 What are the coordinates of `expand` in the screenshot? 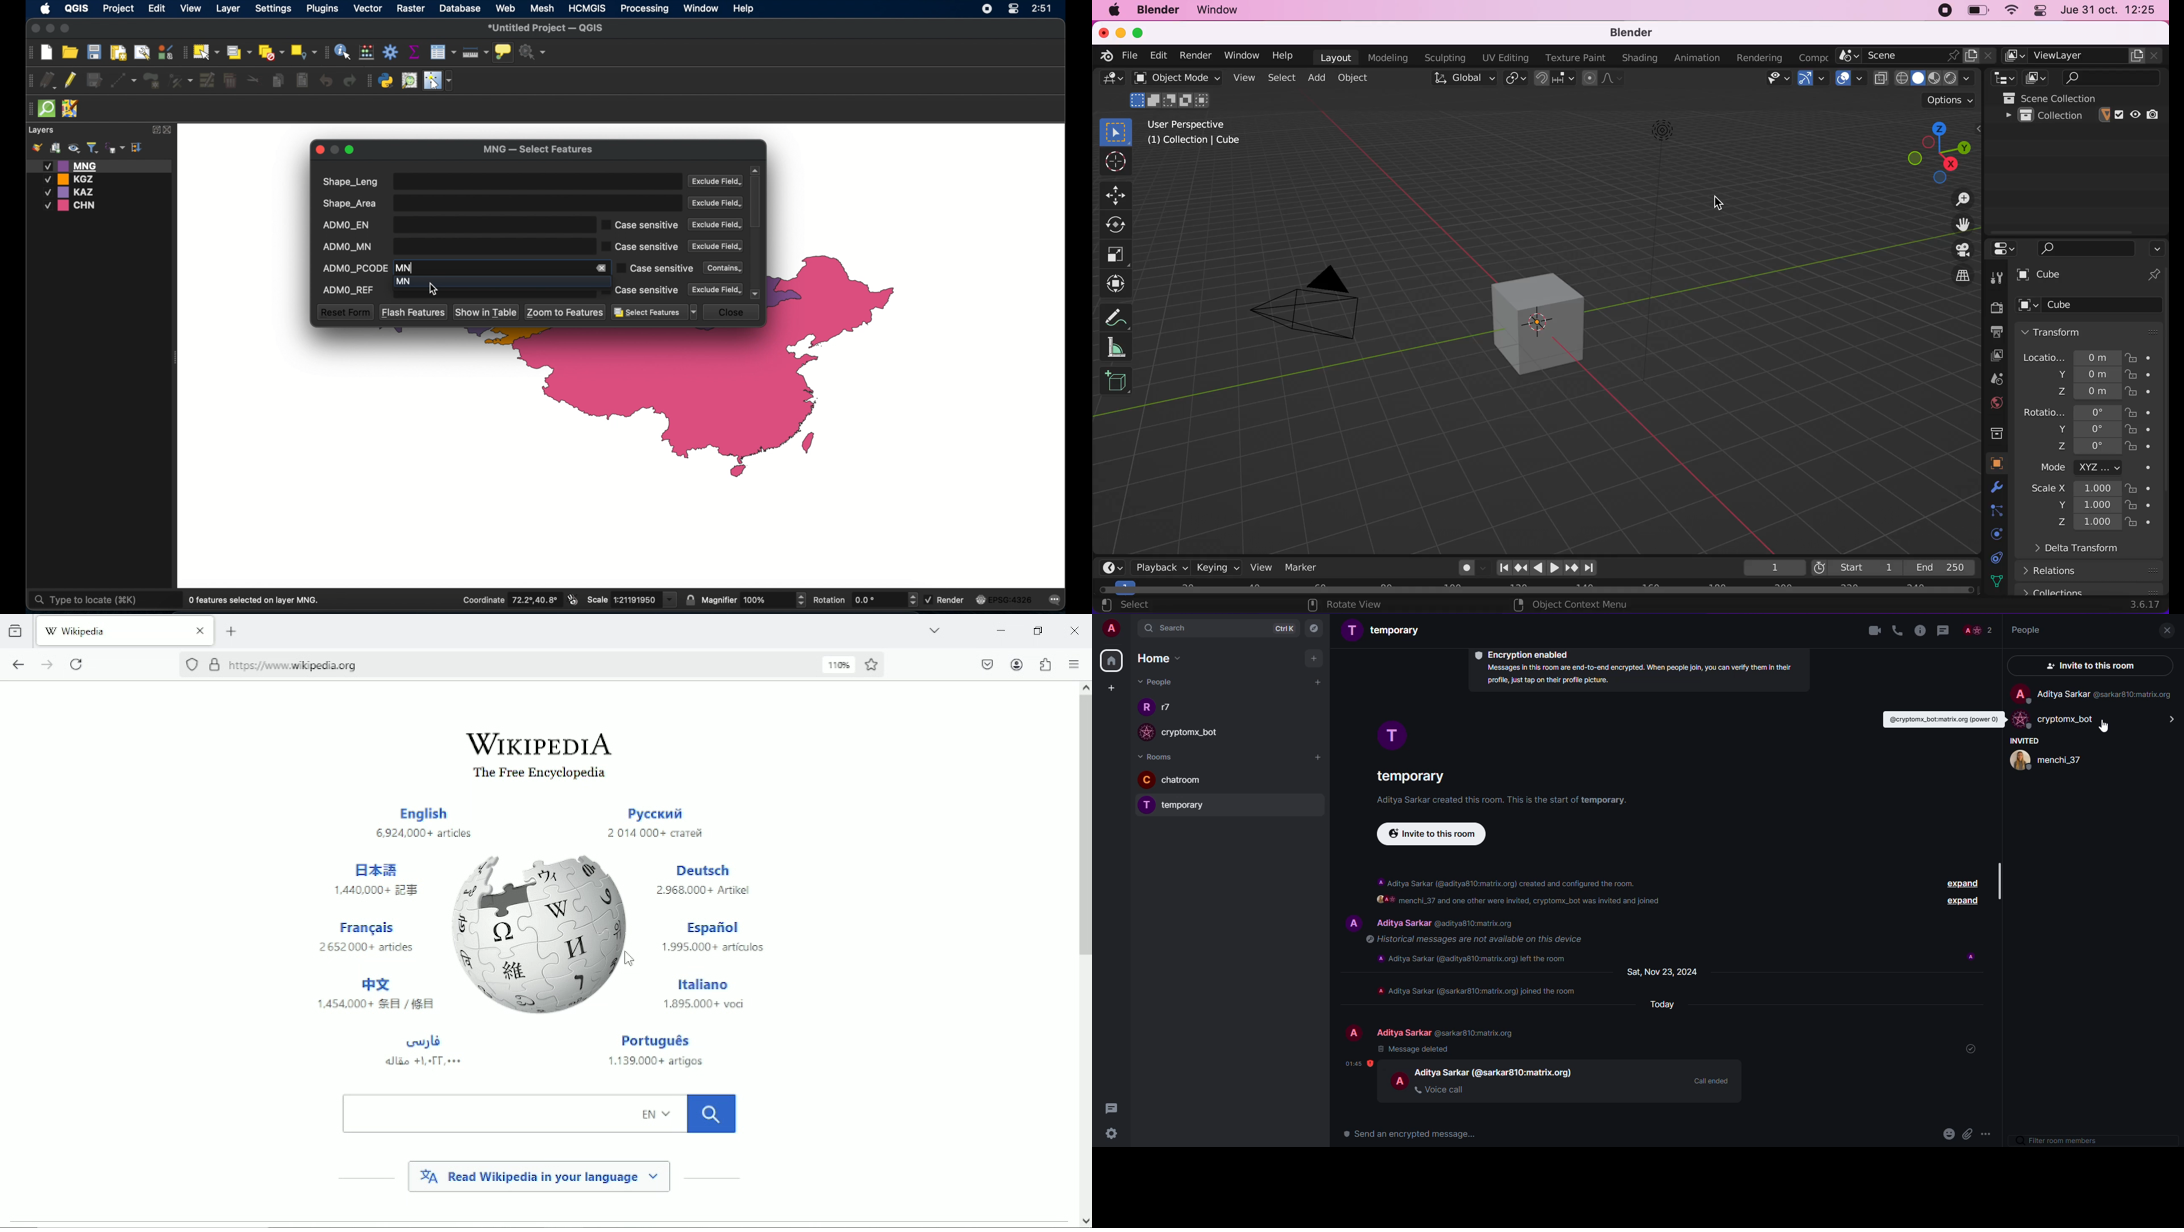 It's located at (2169, 720).